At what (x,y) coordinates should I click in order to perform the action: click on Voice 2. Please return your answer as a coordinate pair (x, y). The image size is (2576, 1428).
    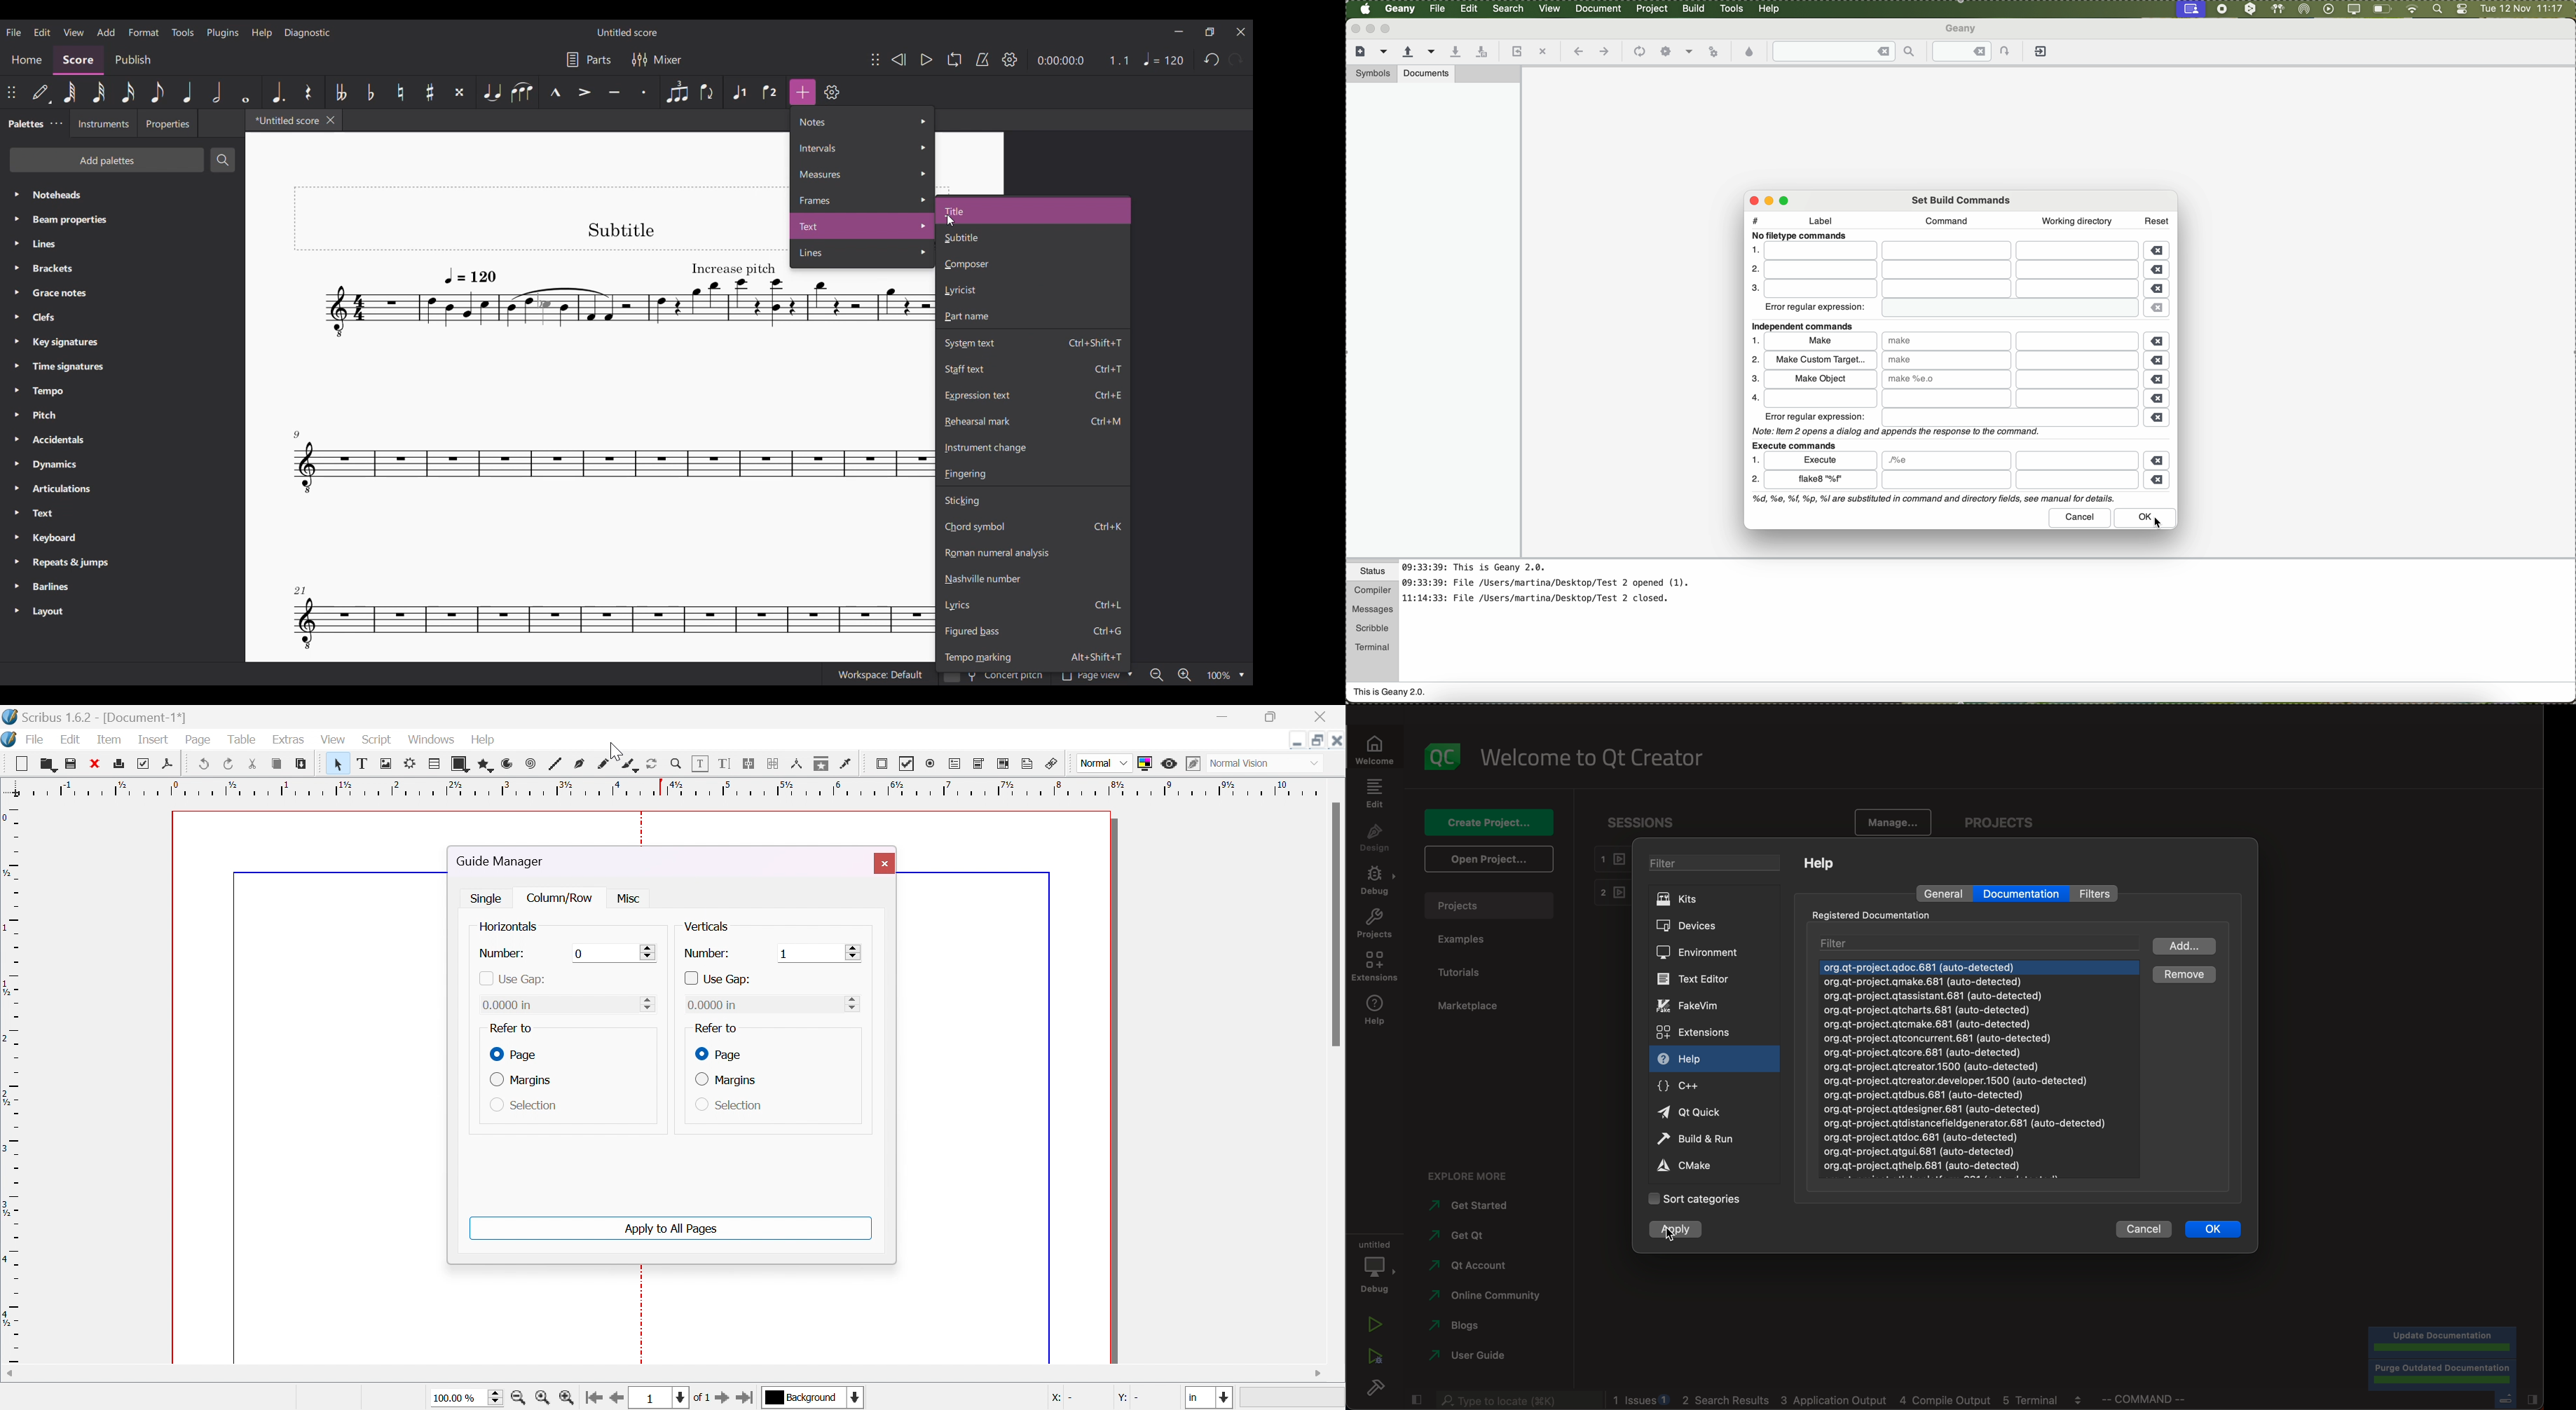
    Looking at the image, I should click on (771, 92).